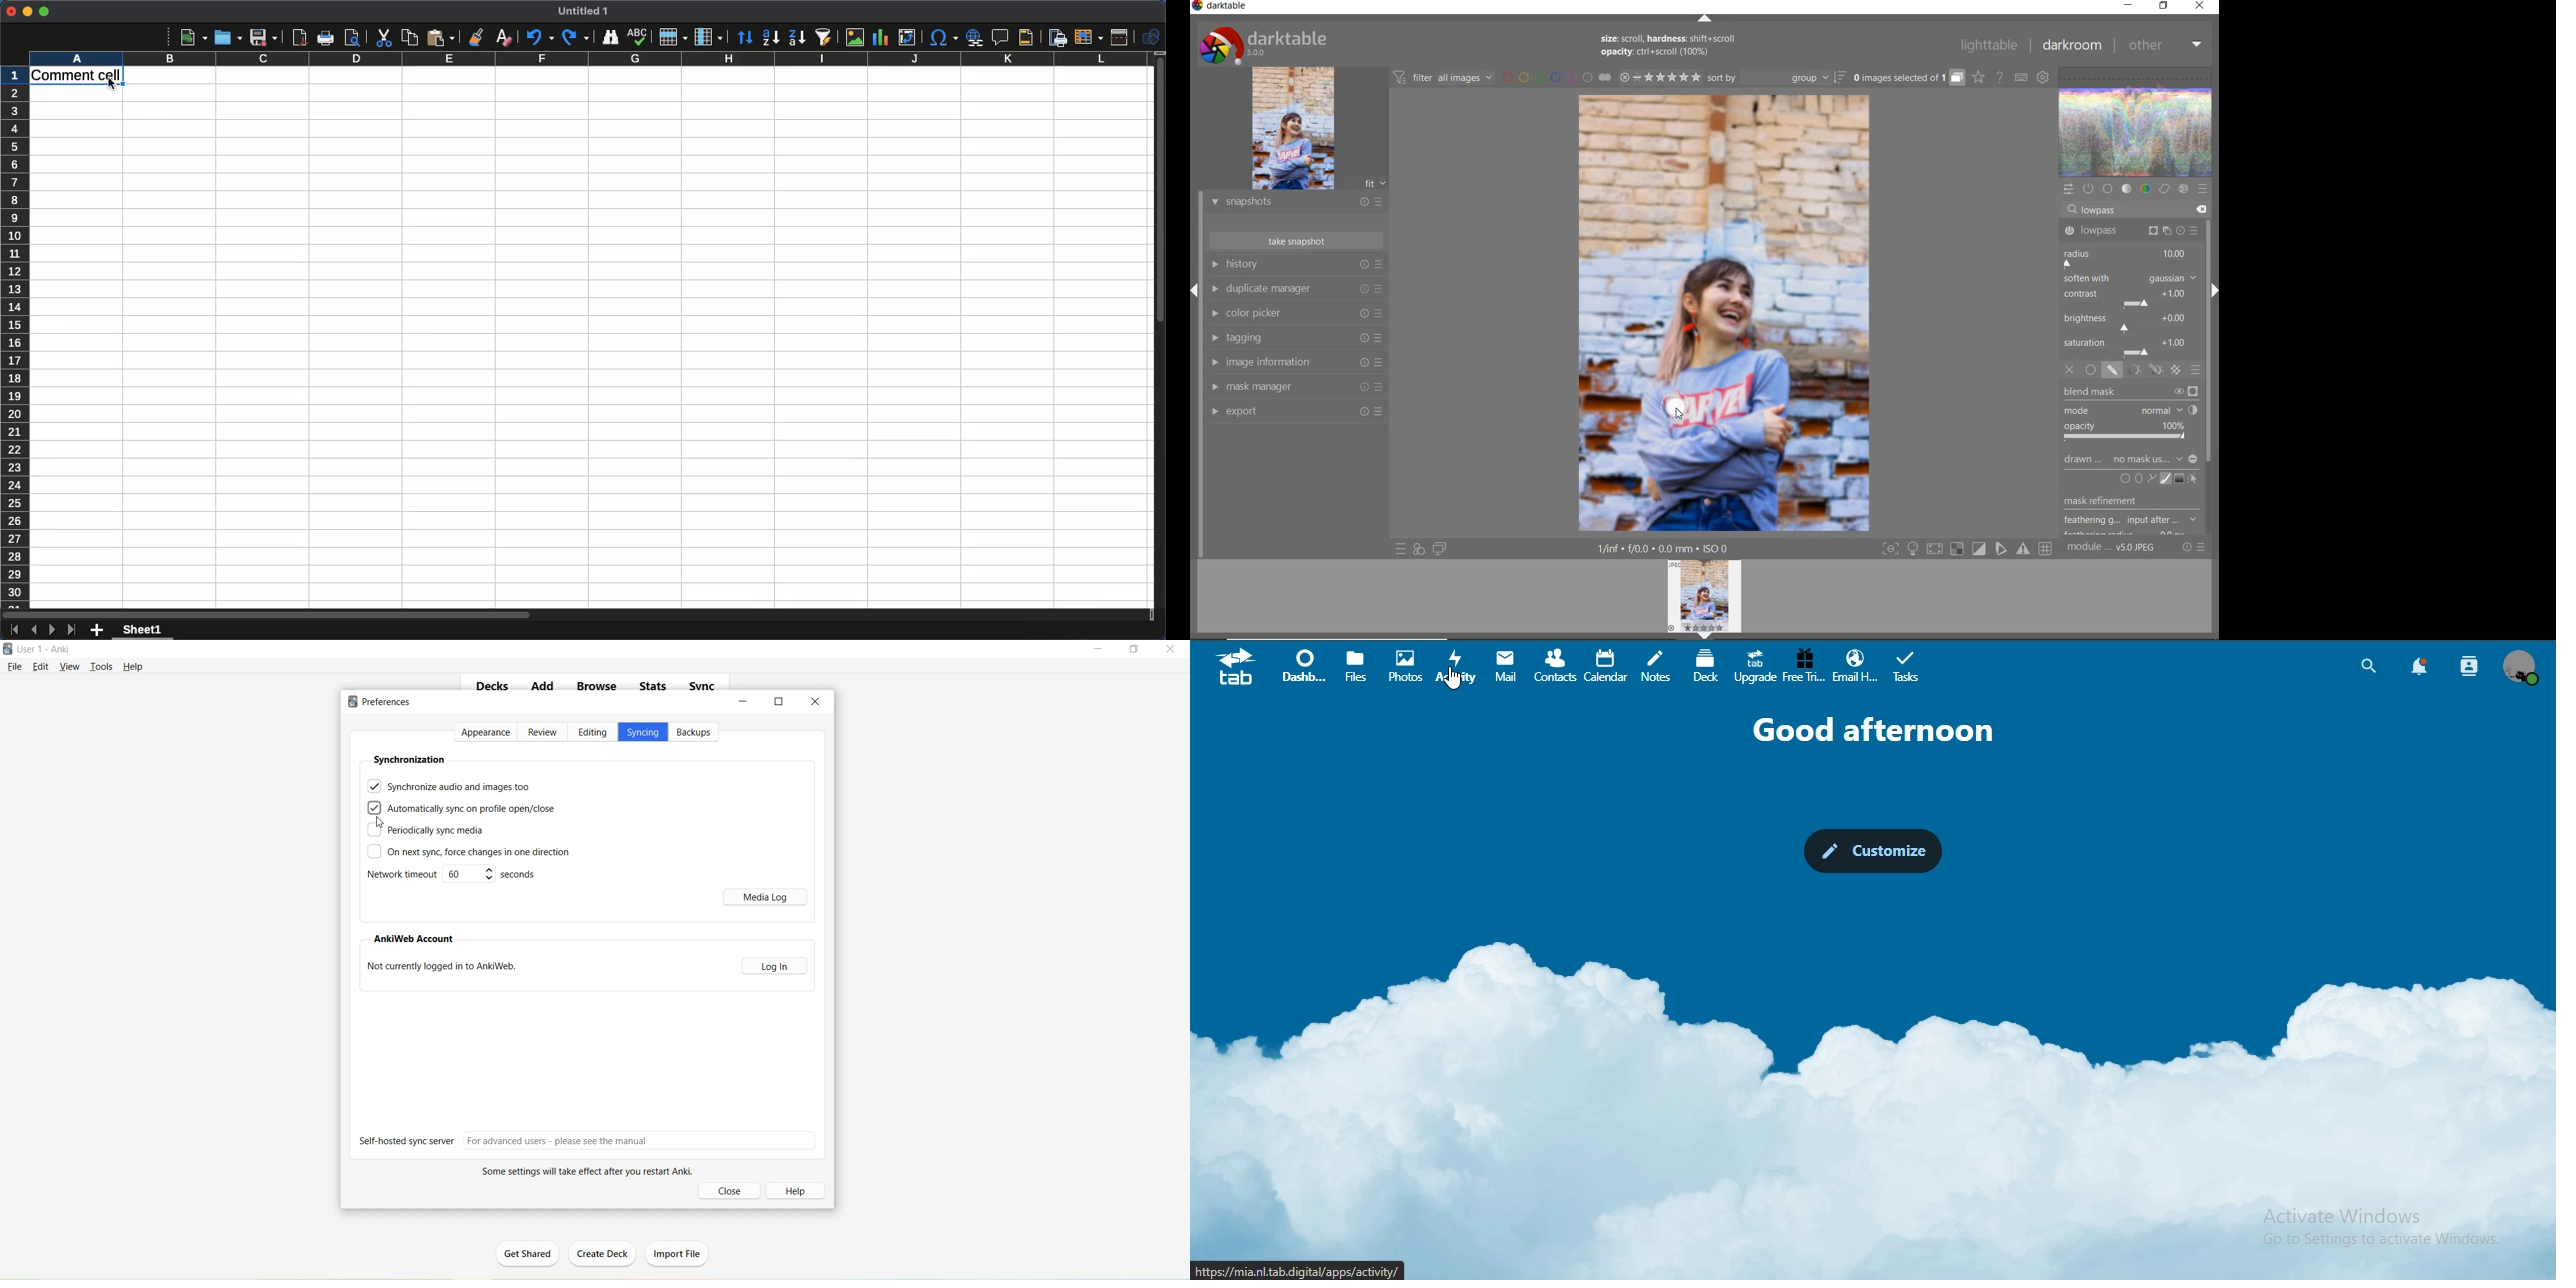  Describe the element at coordinates (1309, 1268) in the screenshot. I see `https://mia.nl.tabdigital/apps/activity/ ` at that location.